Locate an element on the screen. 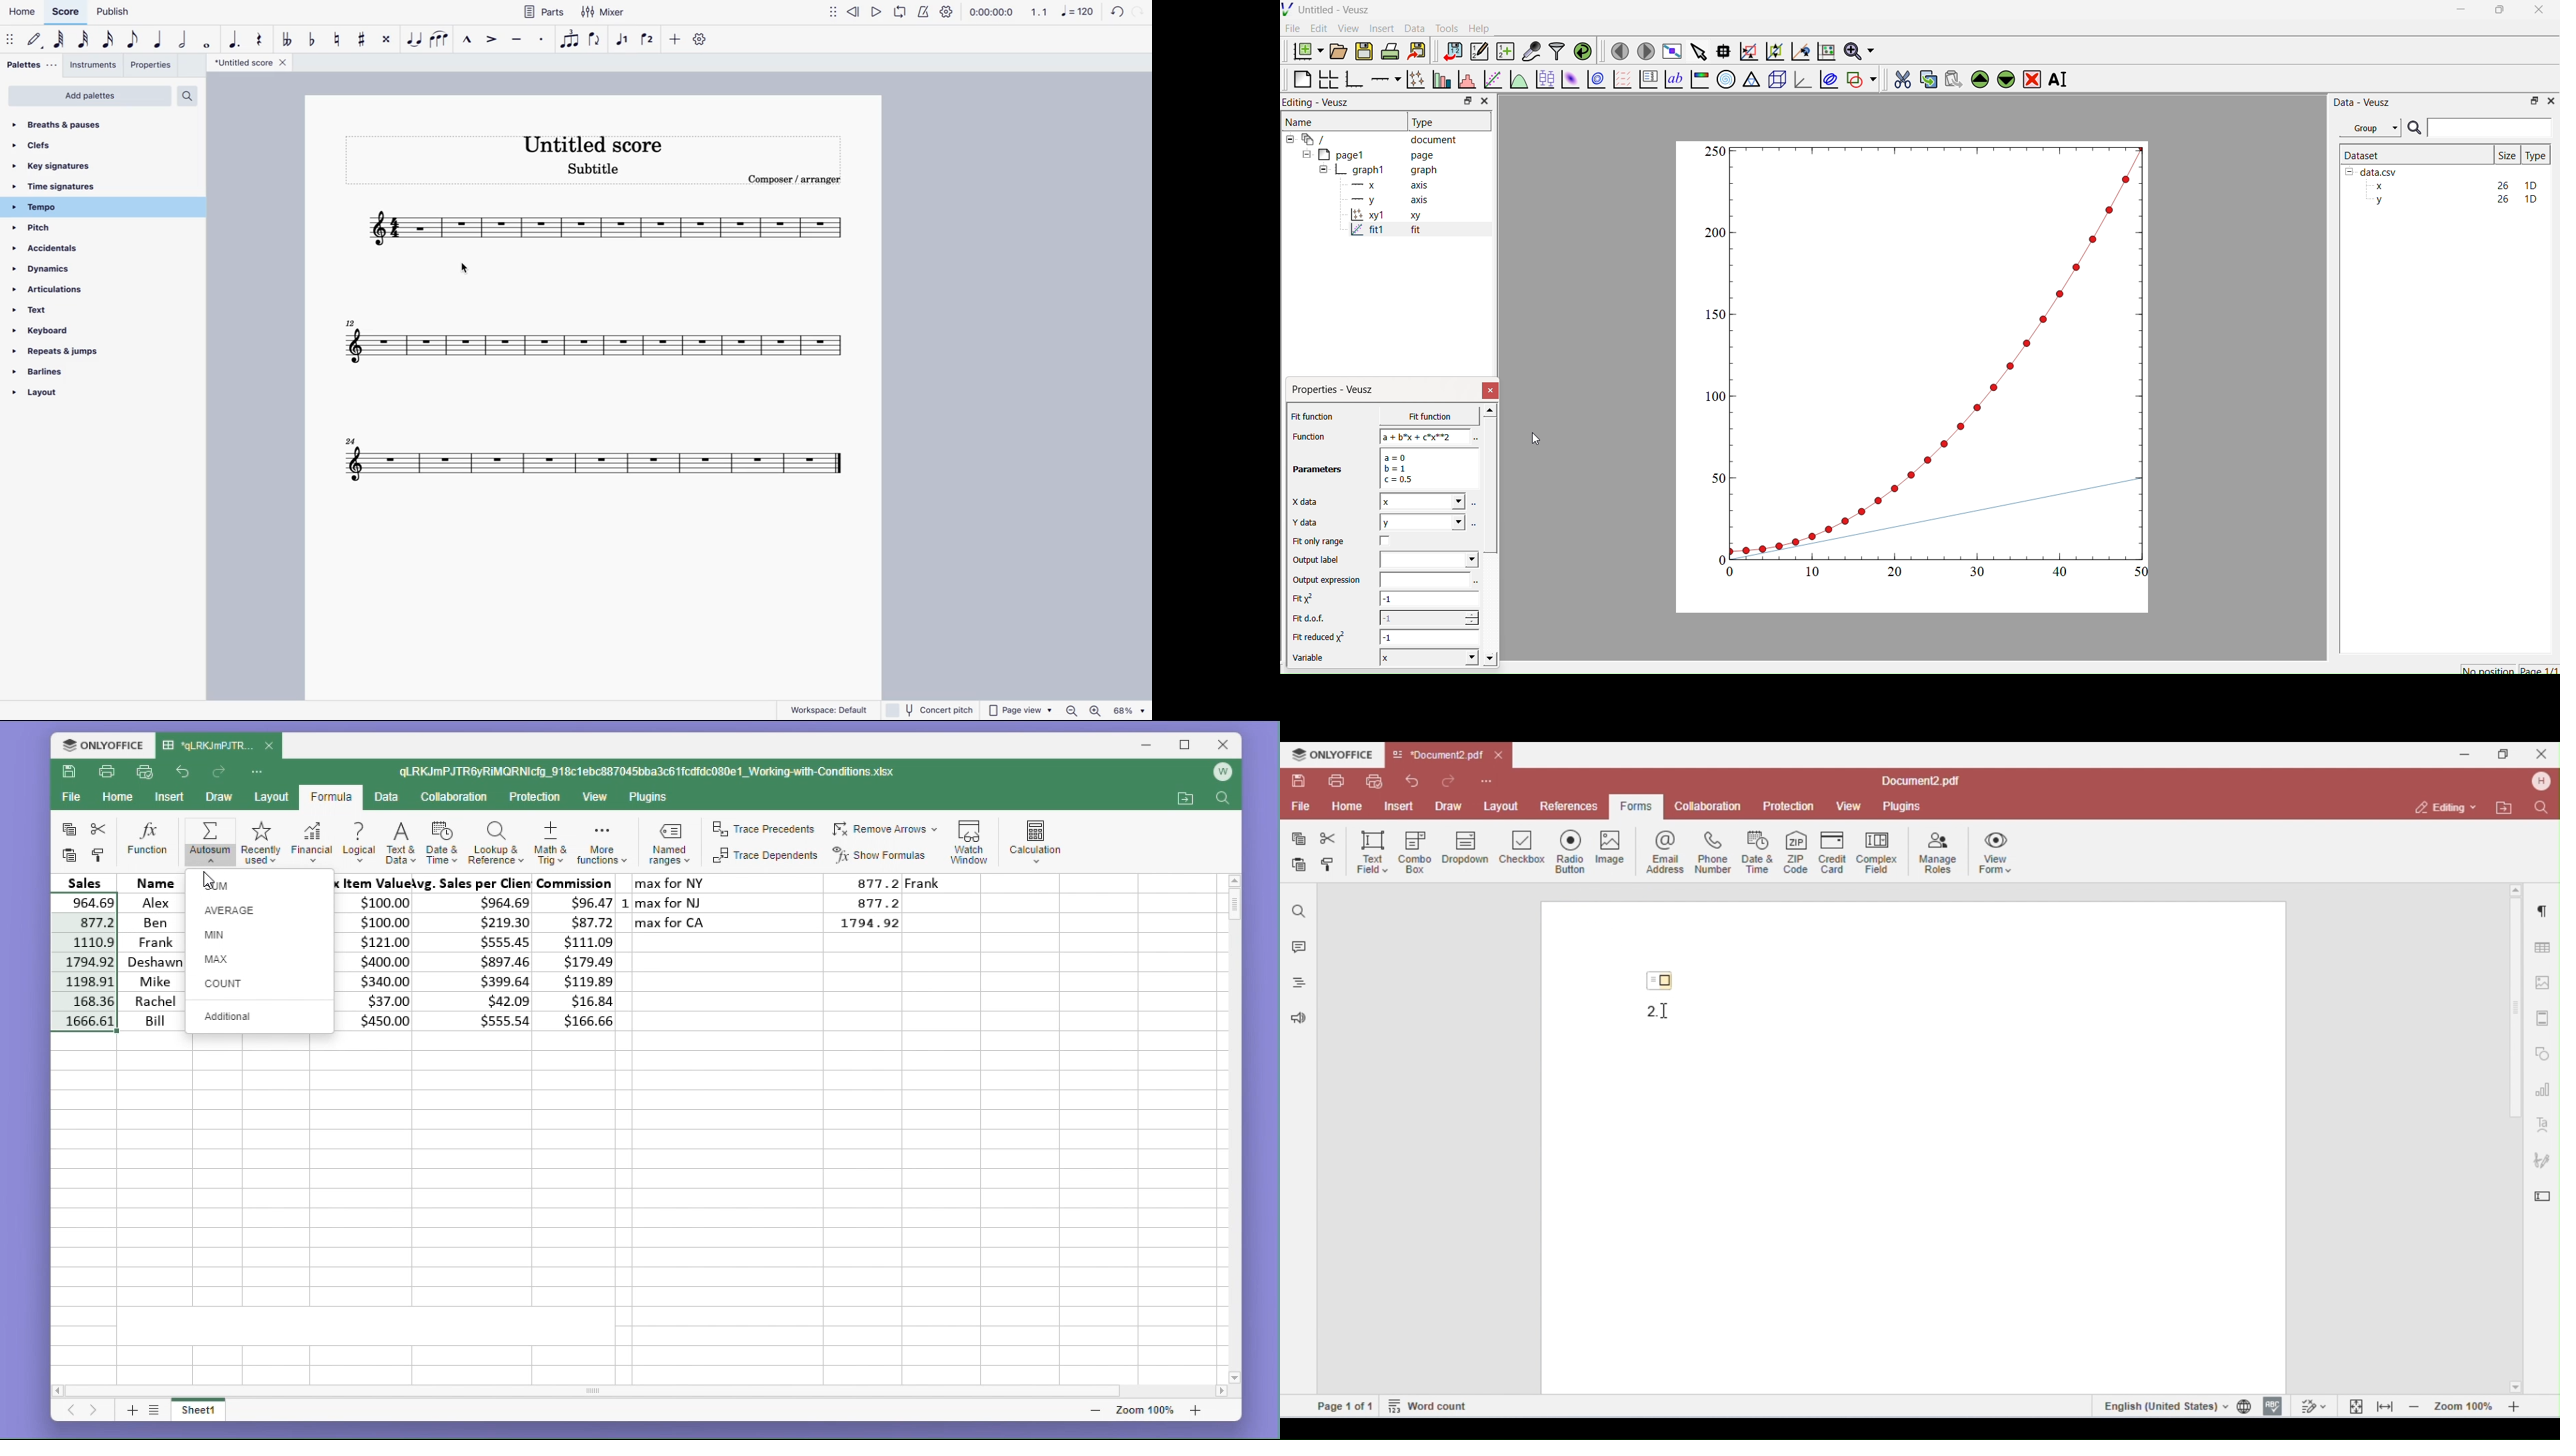  Restore Down is located at coordinates (2531, 100).